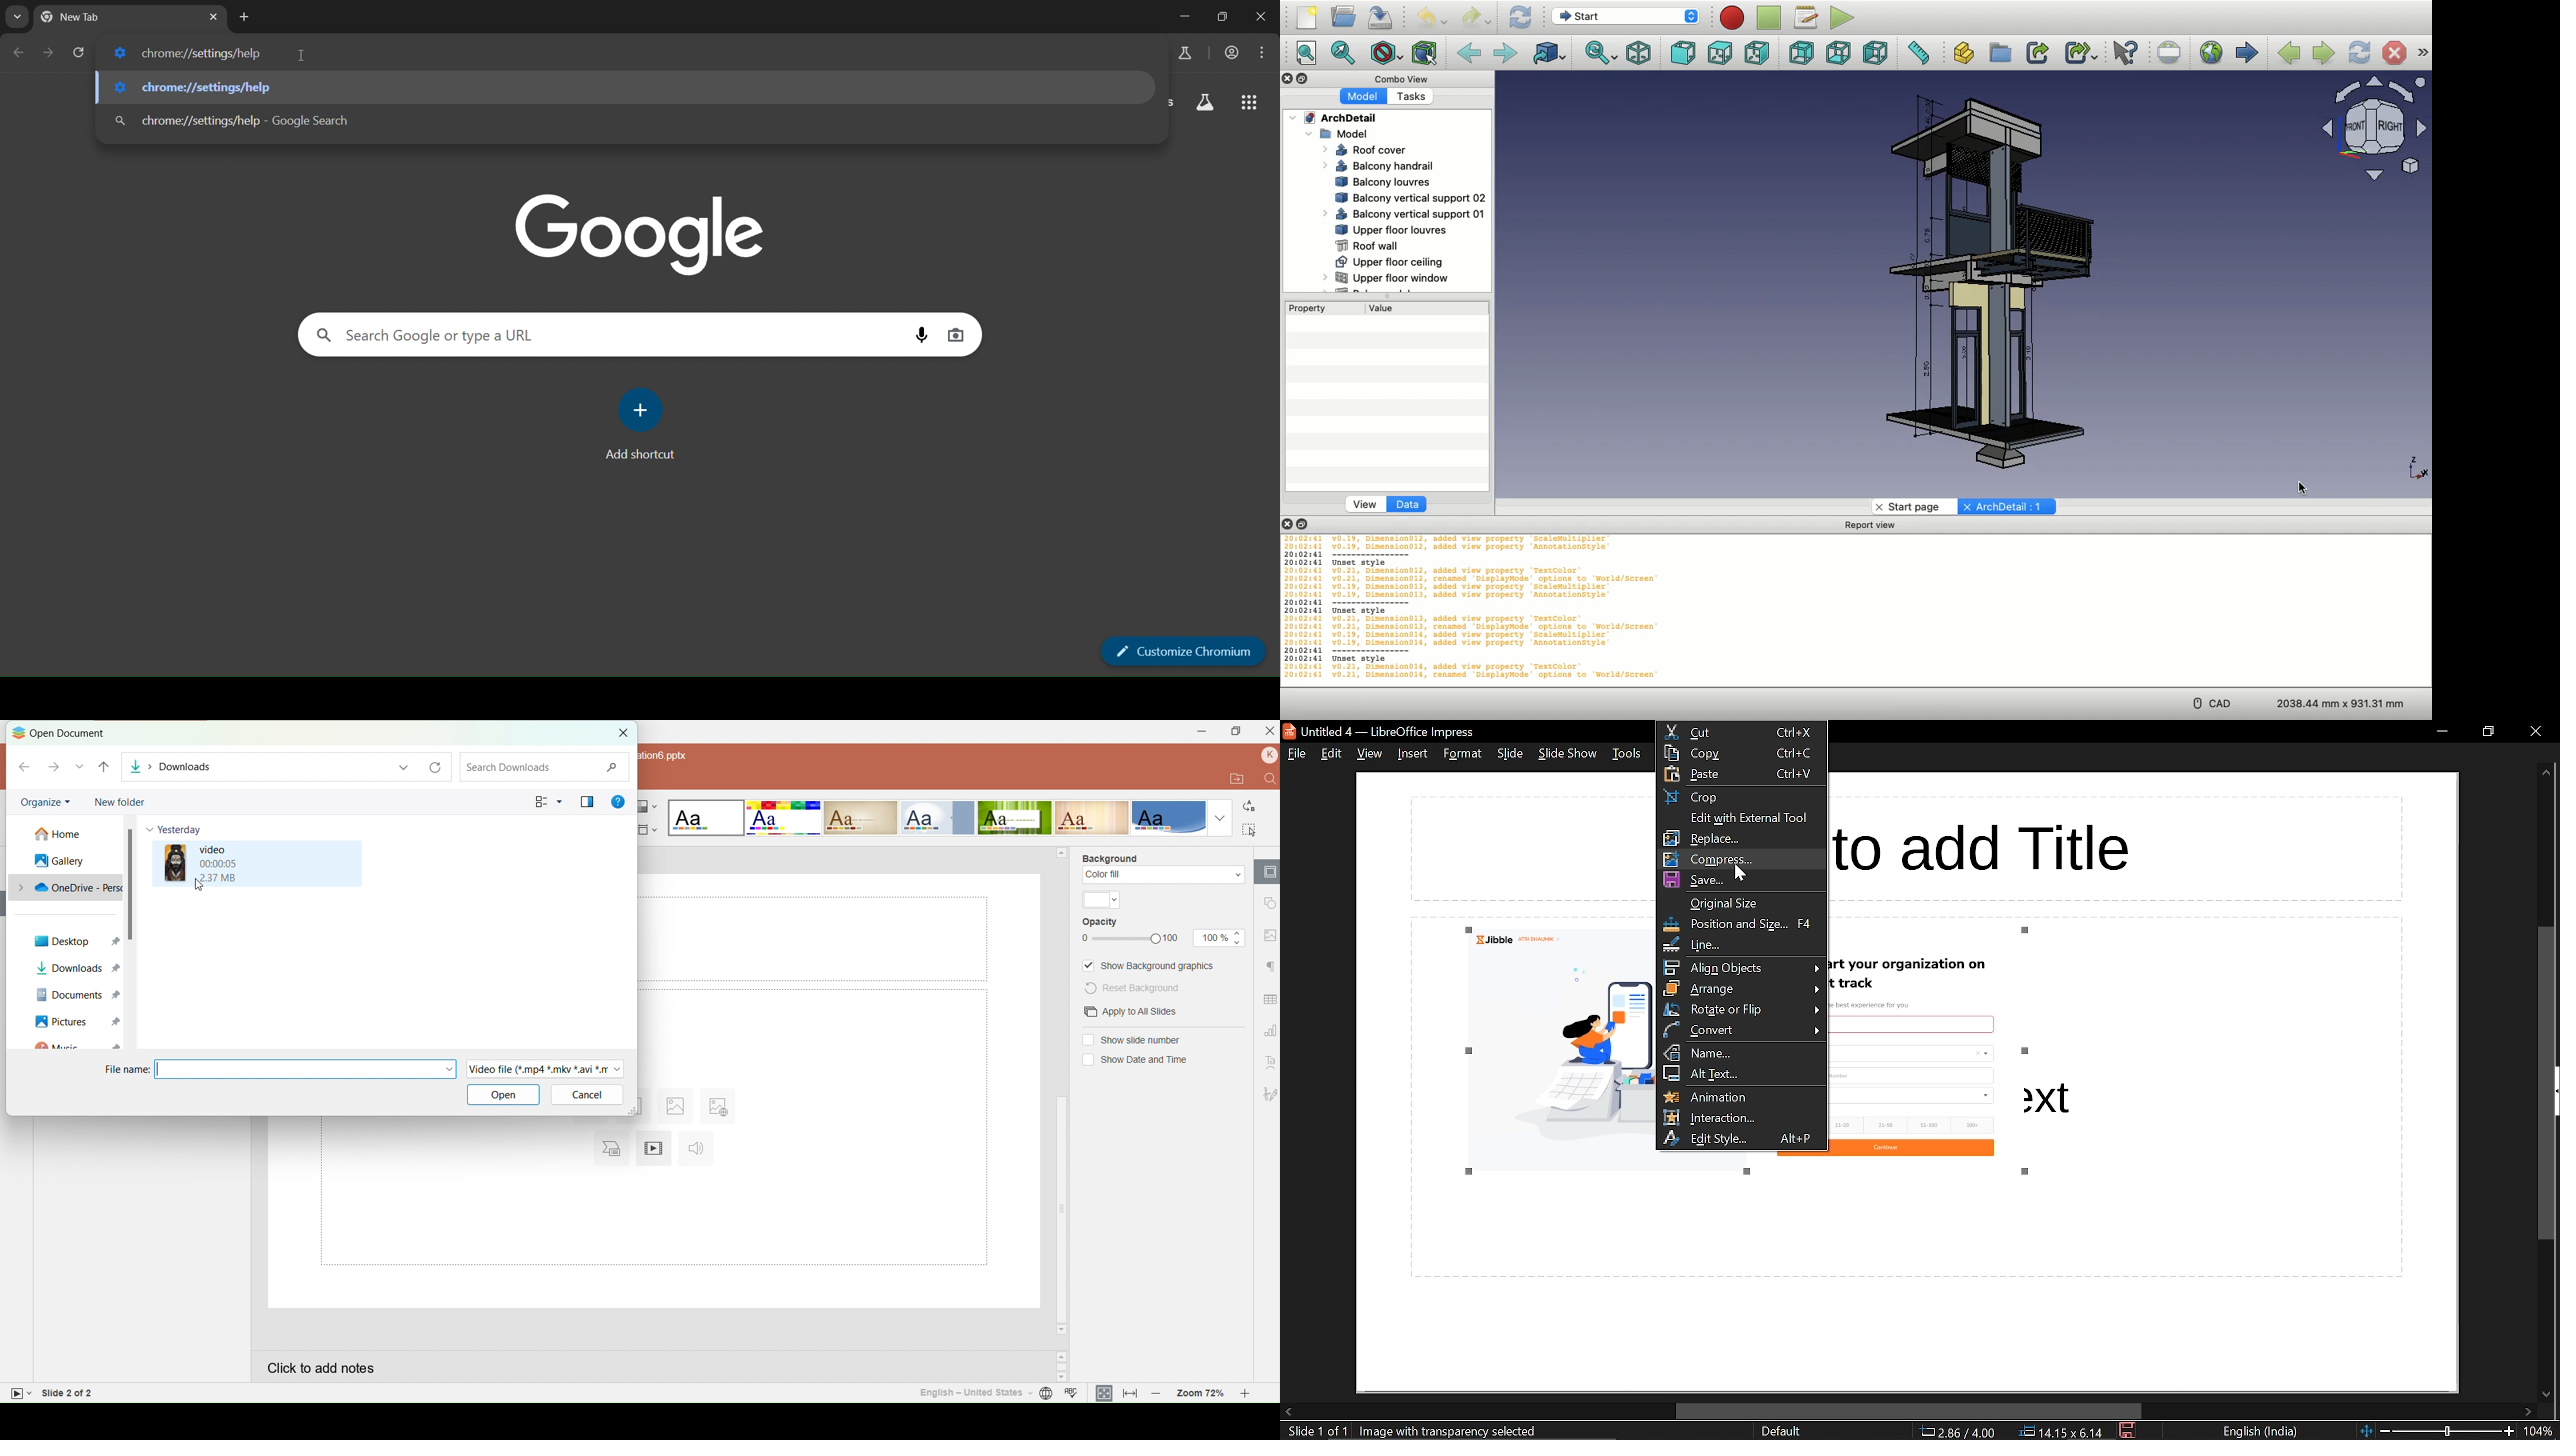  I want to click on Create part, so click(1964, 54).